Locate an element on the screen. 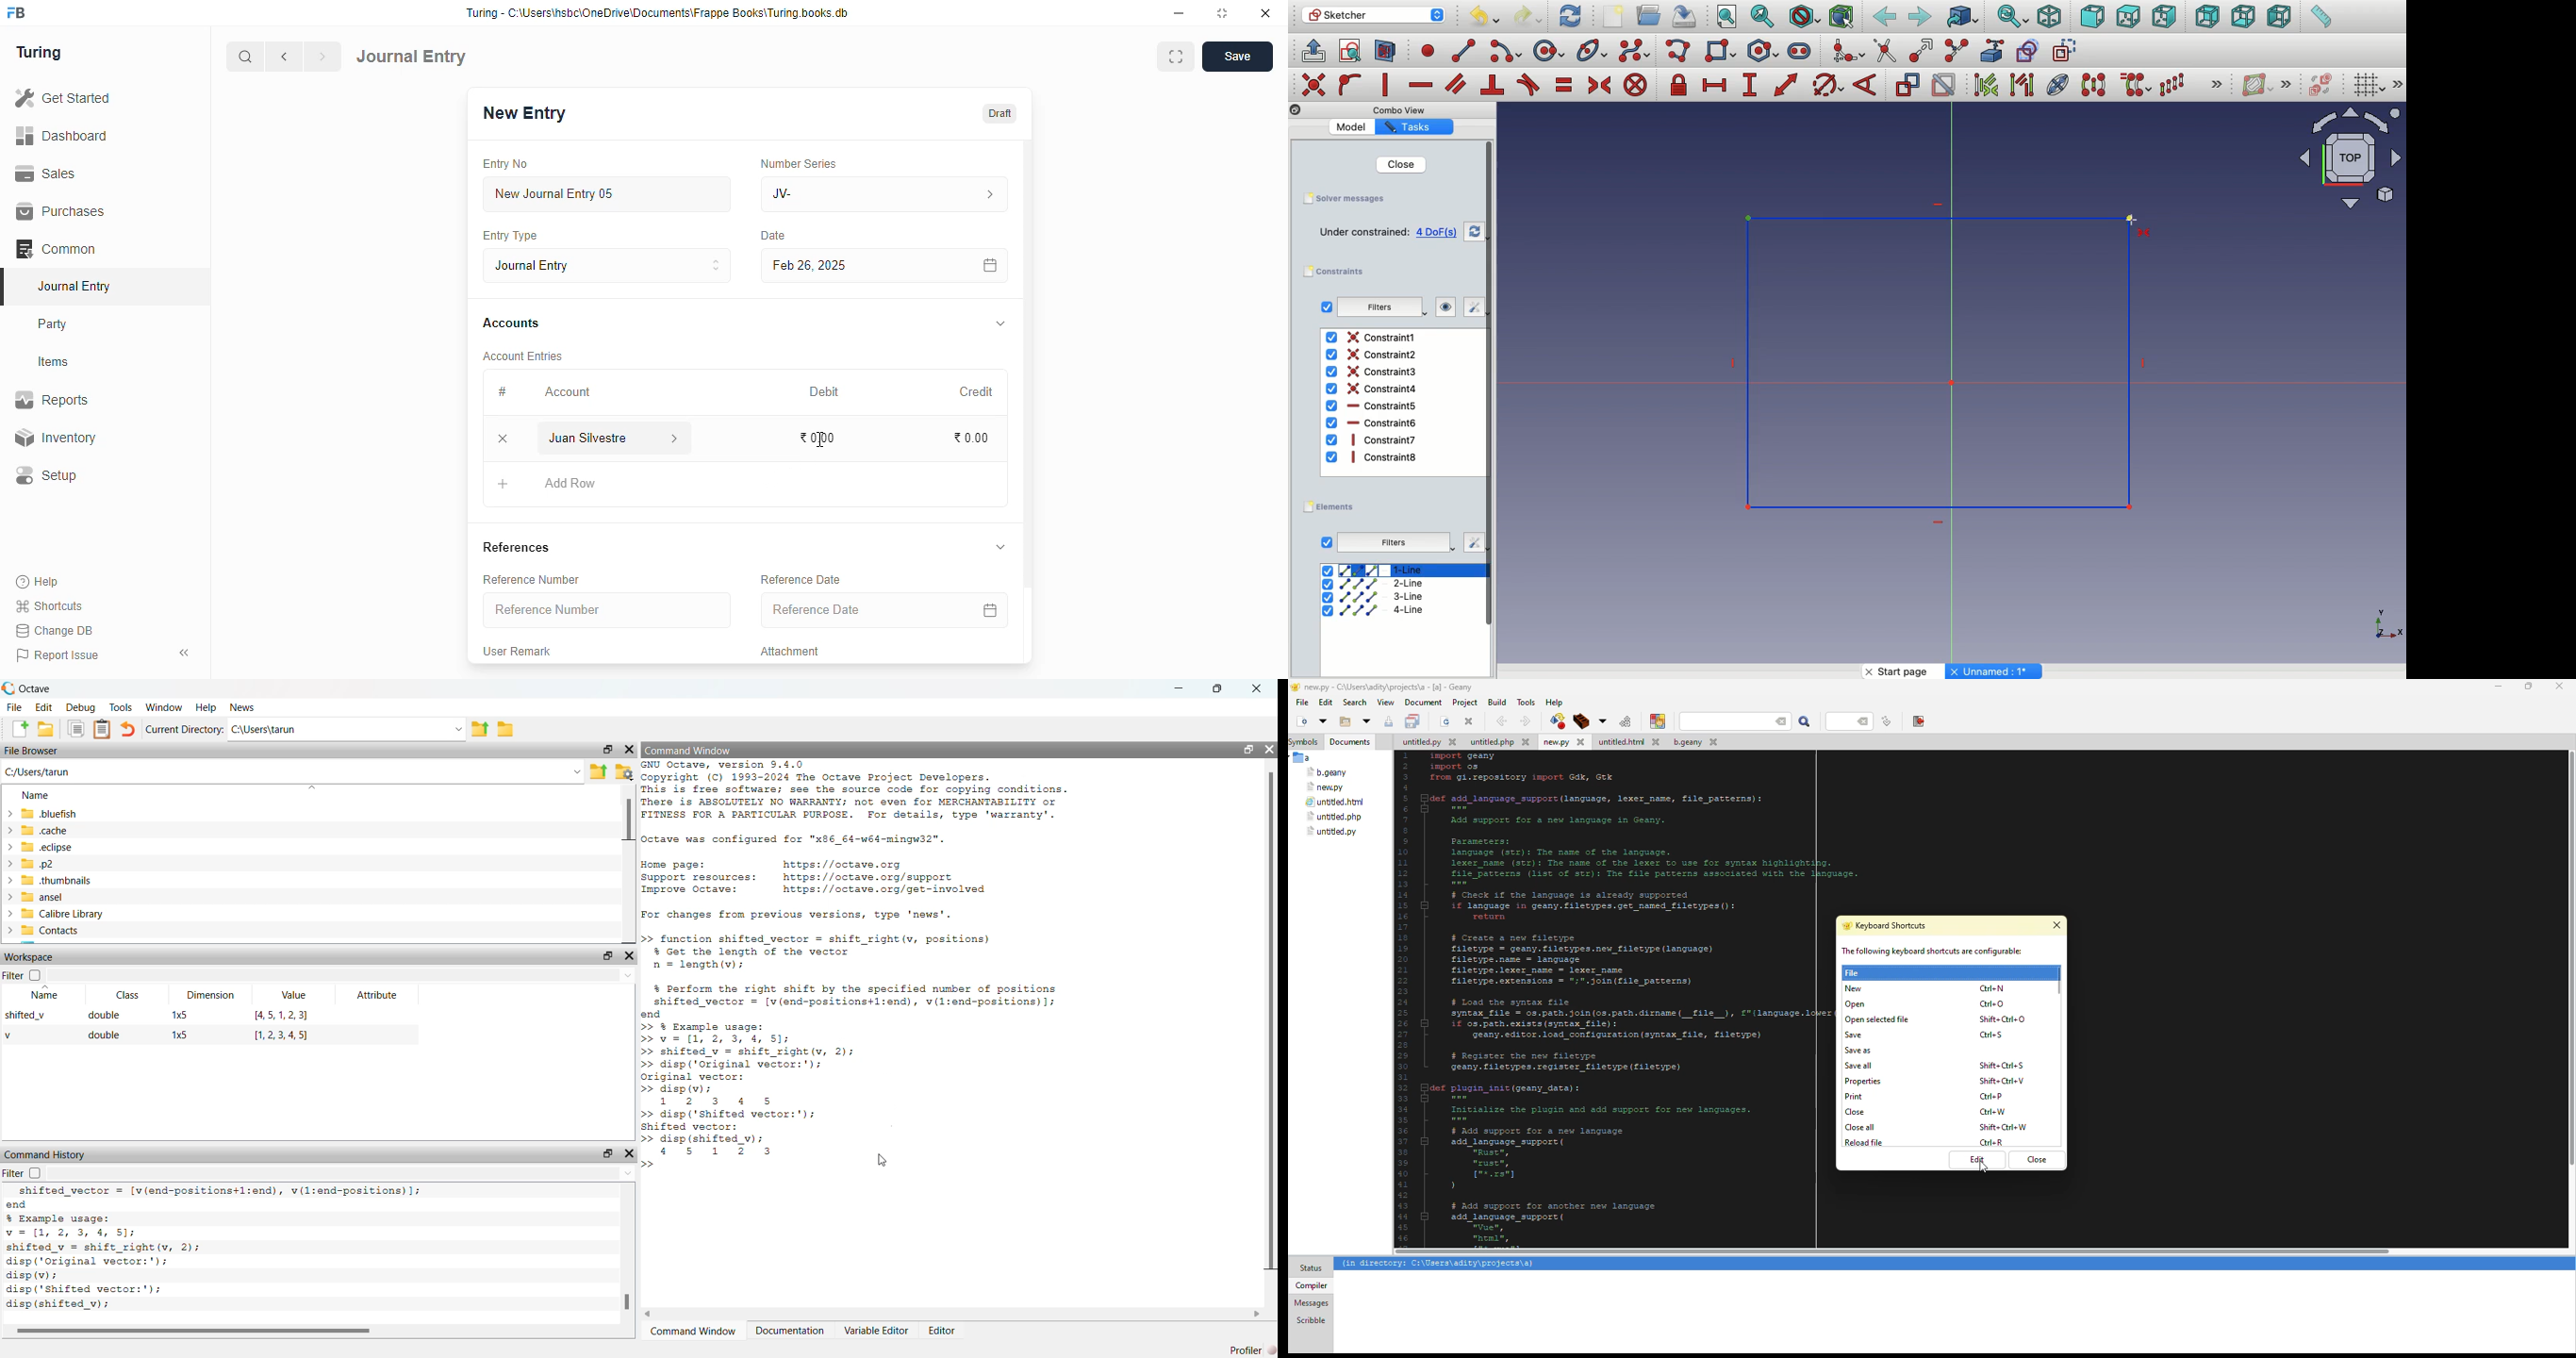 The width and height of the screenshot is (2576, 1372). edit is located at coordinates (1326, 703).